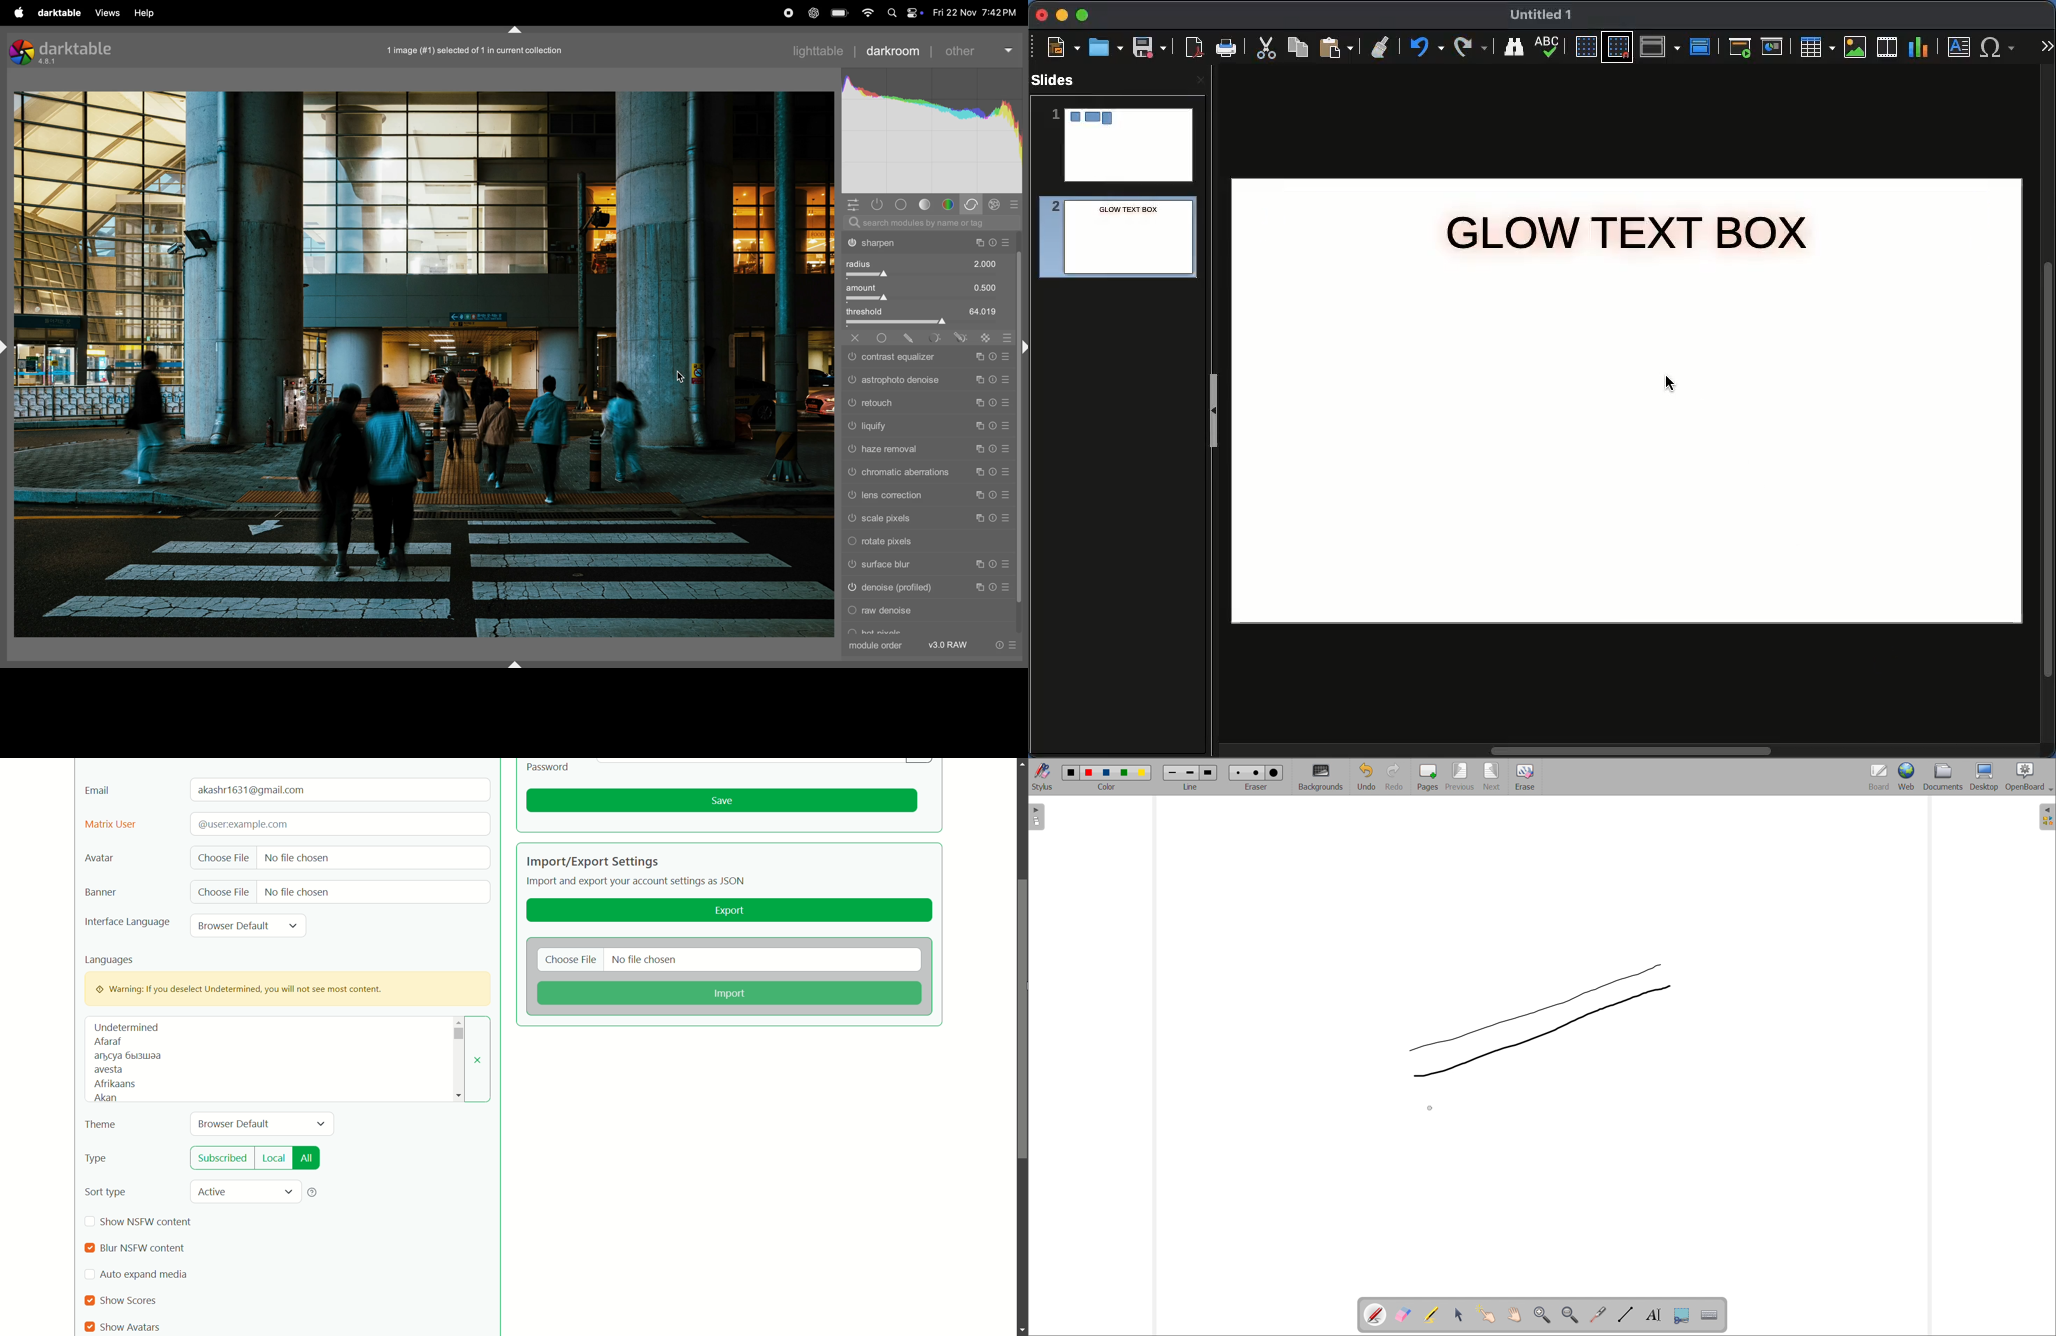 The width and height of the screenshot is (2072, 1344). What do you see at coordinates (929, 338) in the screenshot?
I see `parametric mask` at bounding box center [929, 338].